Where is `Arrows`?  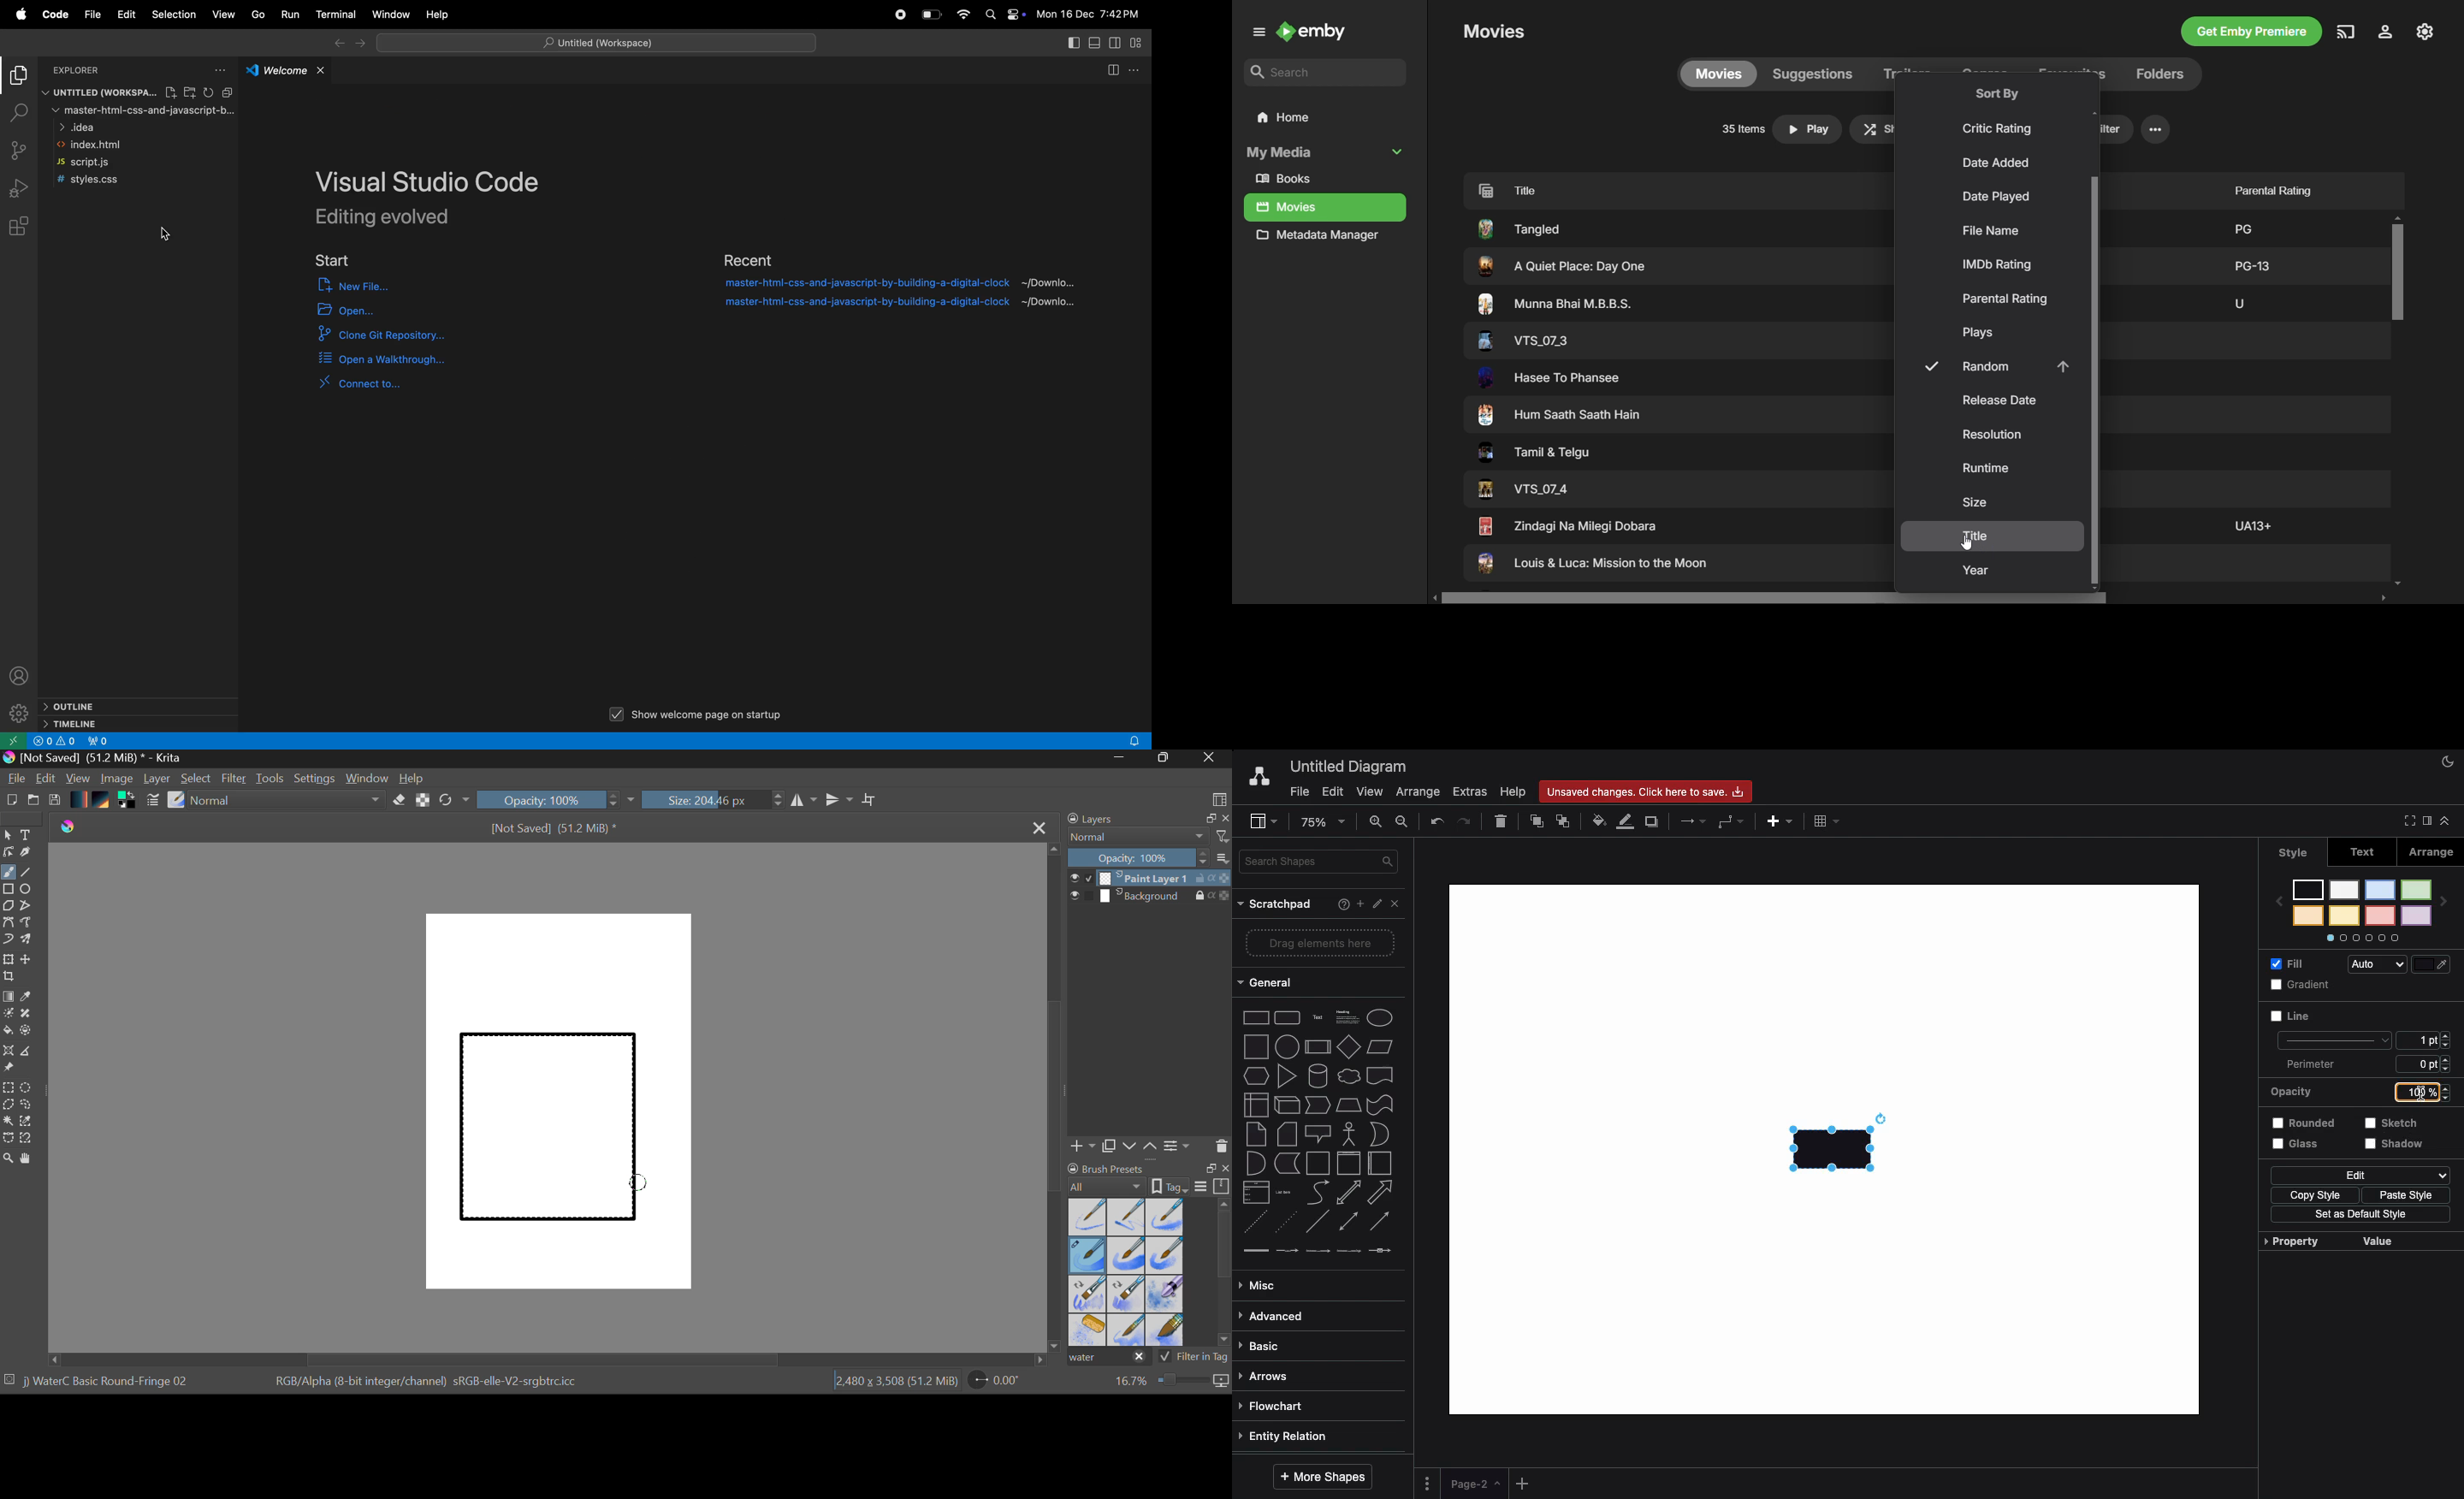
Arrows is located at coordinates (1689, 821).